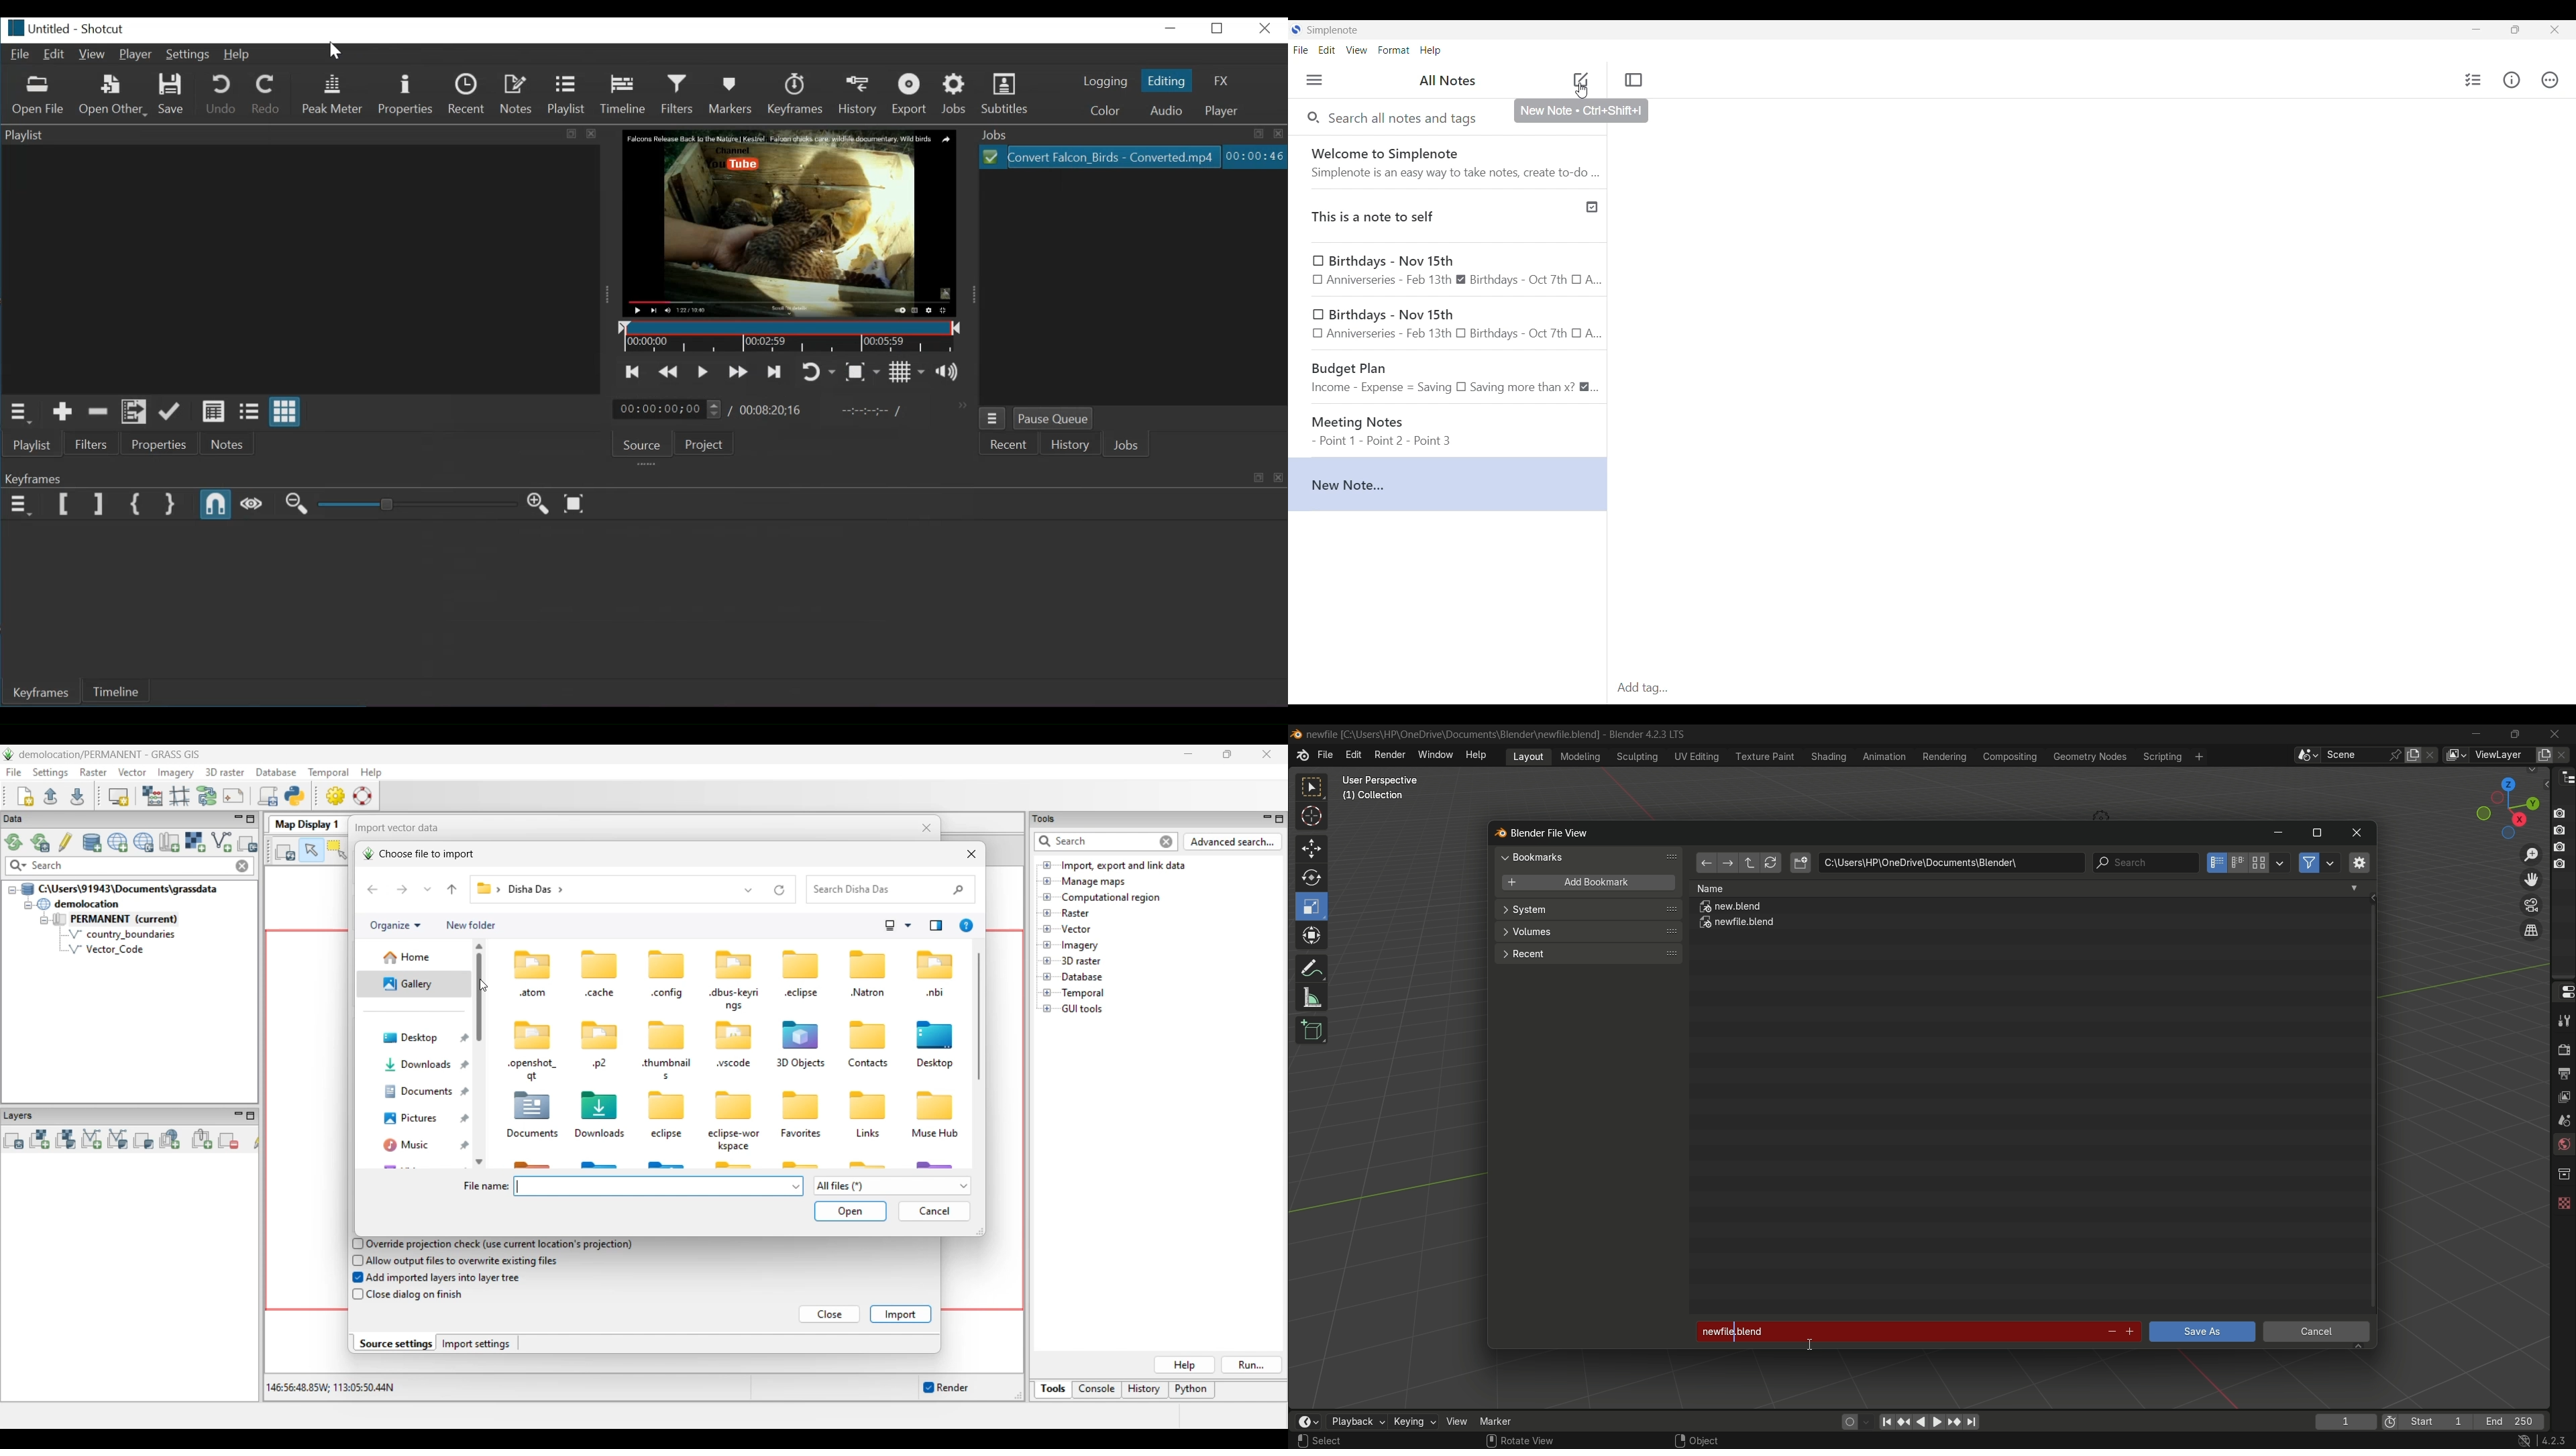  What do you see at coordinates (1587, 953) in the screenshot?
I see `recent` at bounding box center [1587, 953].